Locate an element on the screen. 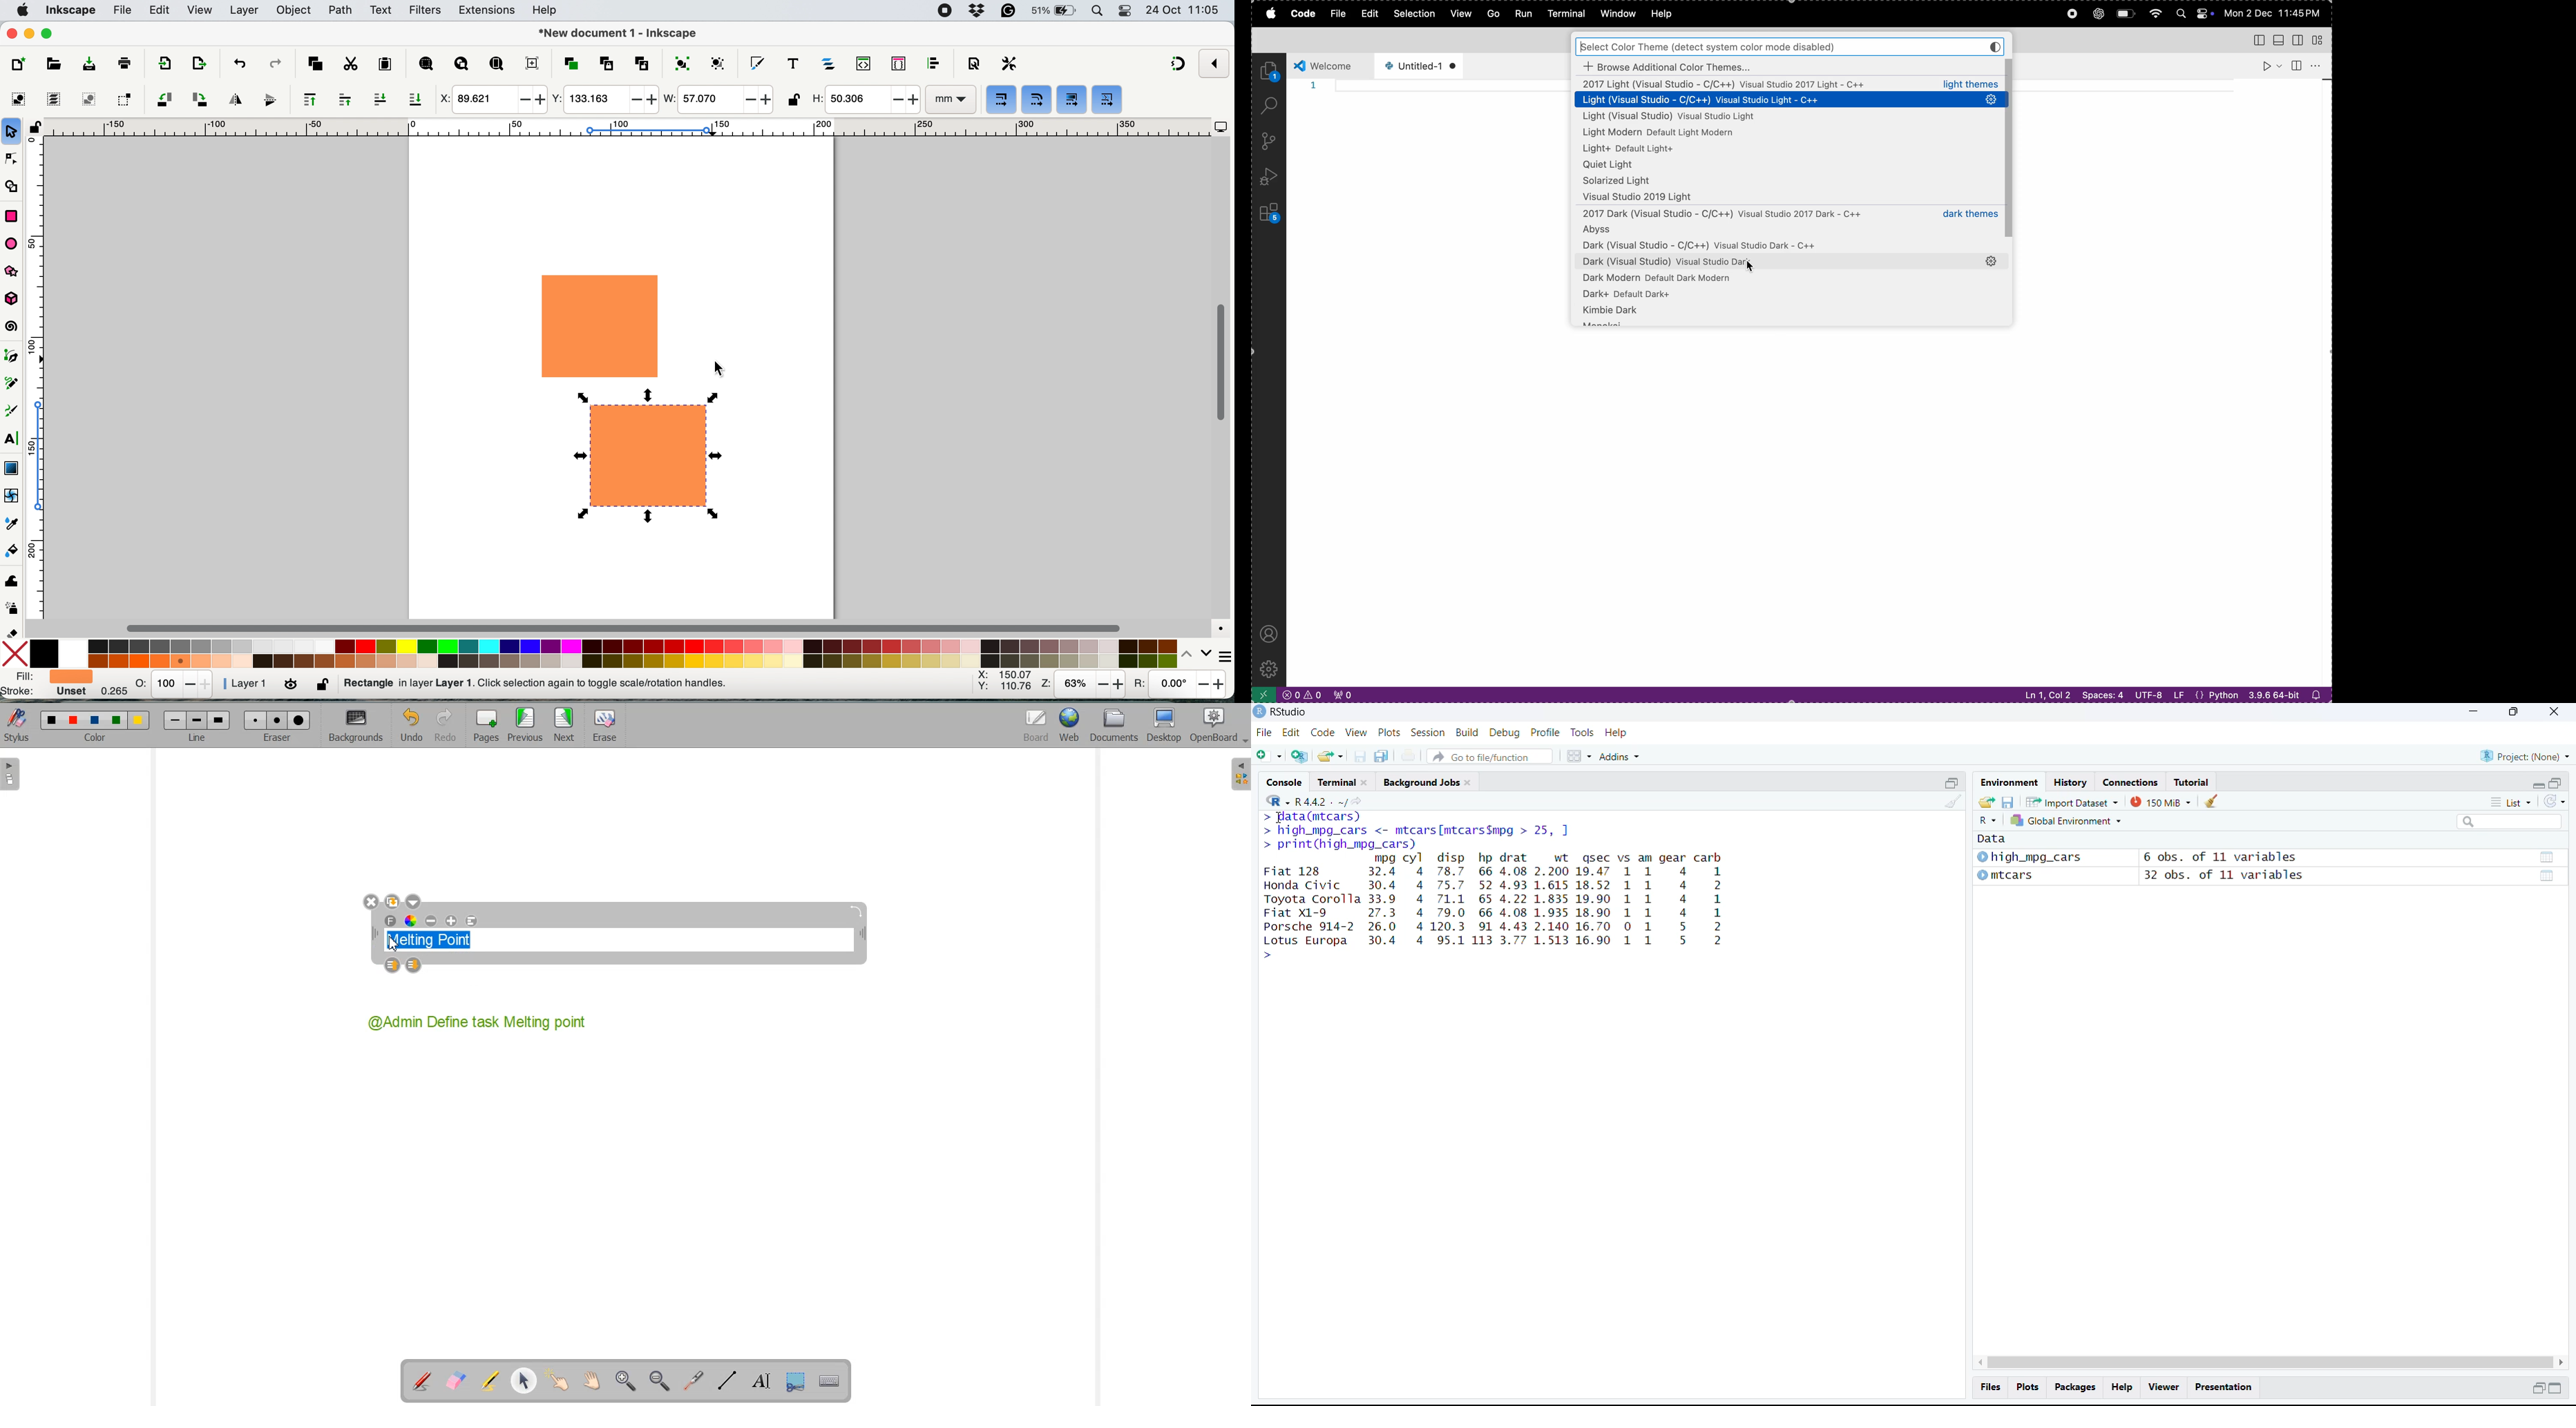 Image resolution: width=2576 pixels, height=1428 pixels. layers is located at coordinates (244, 10).